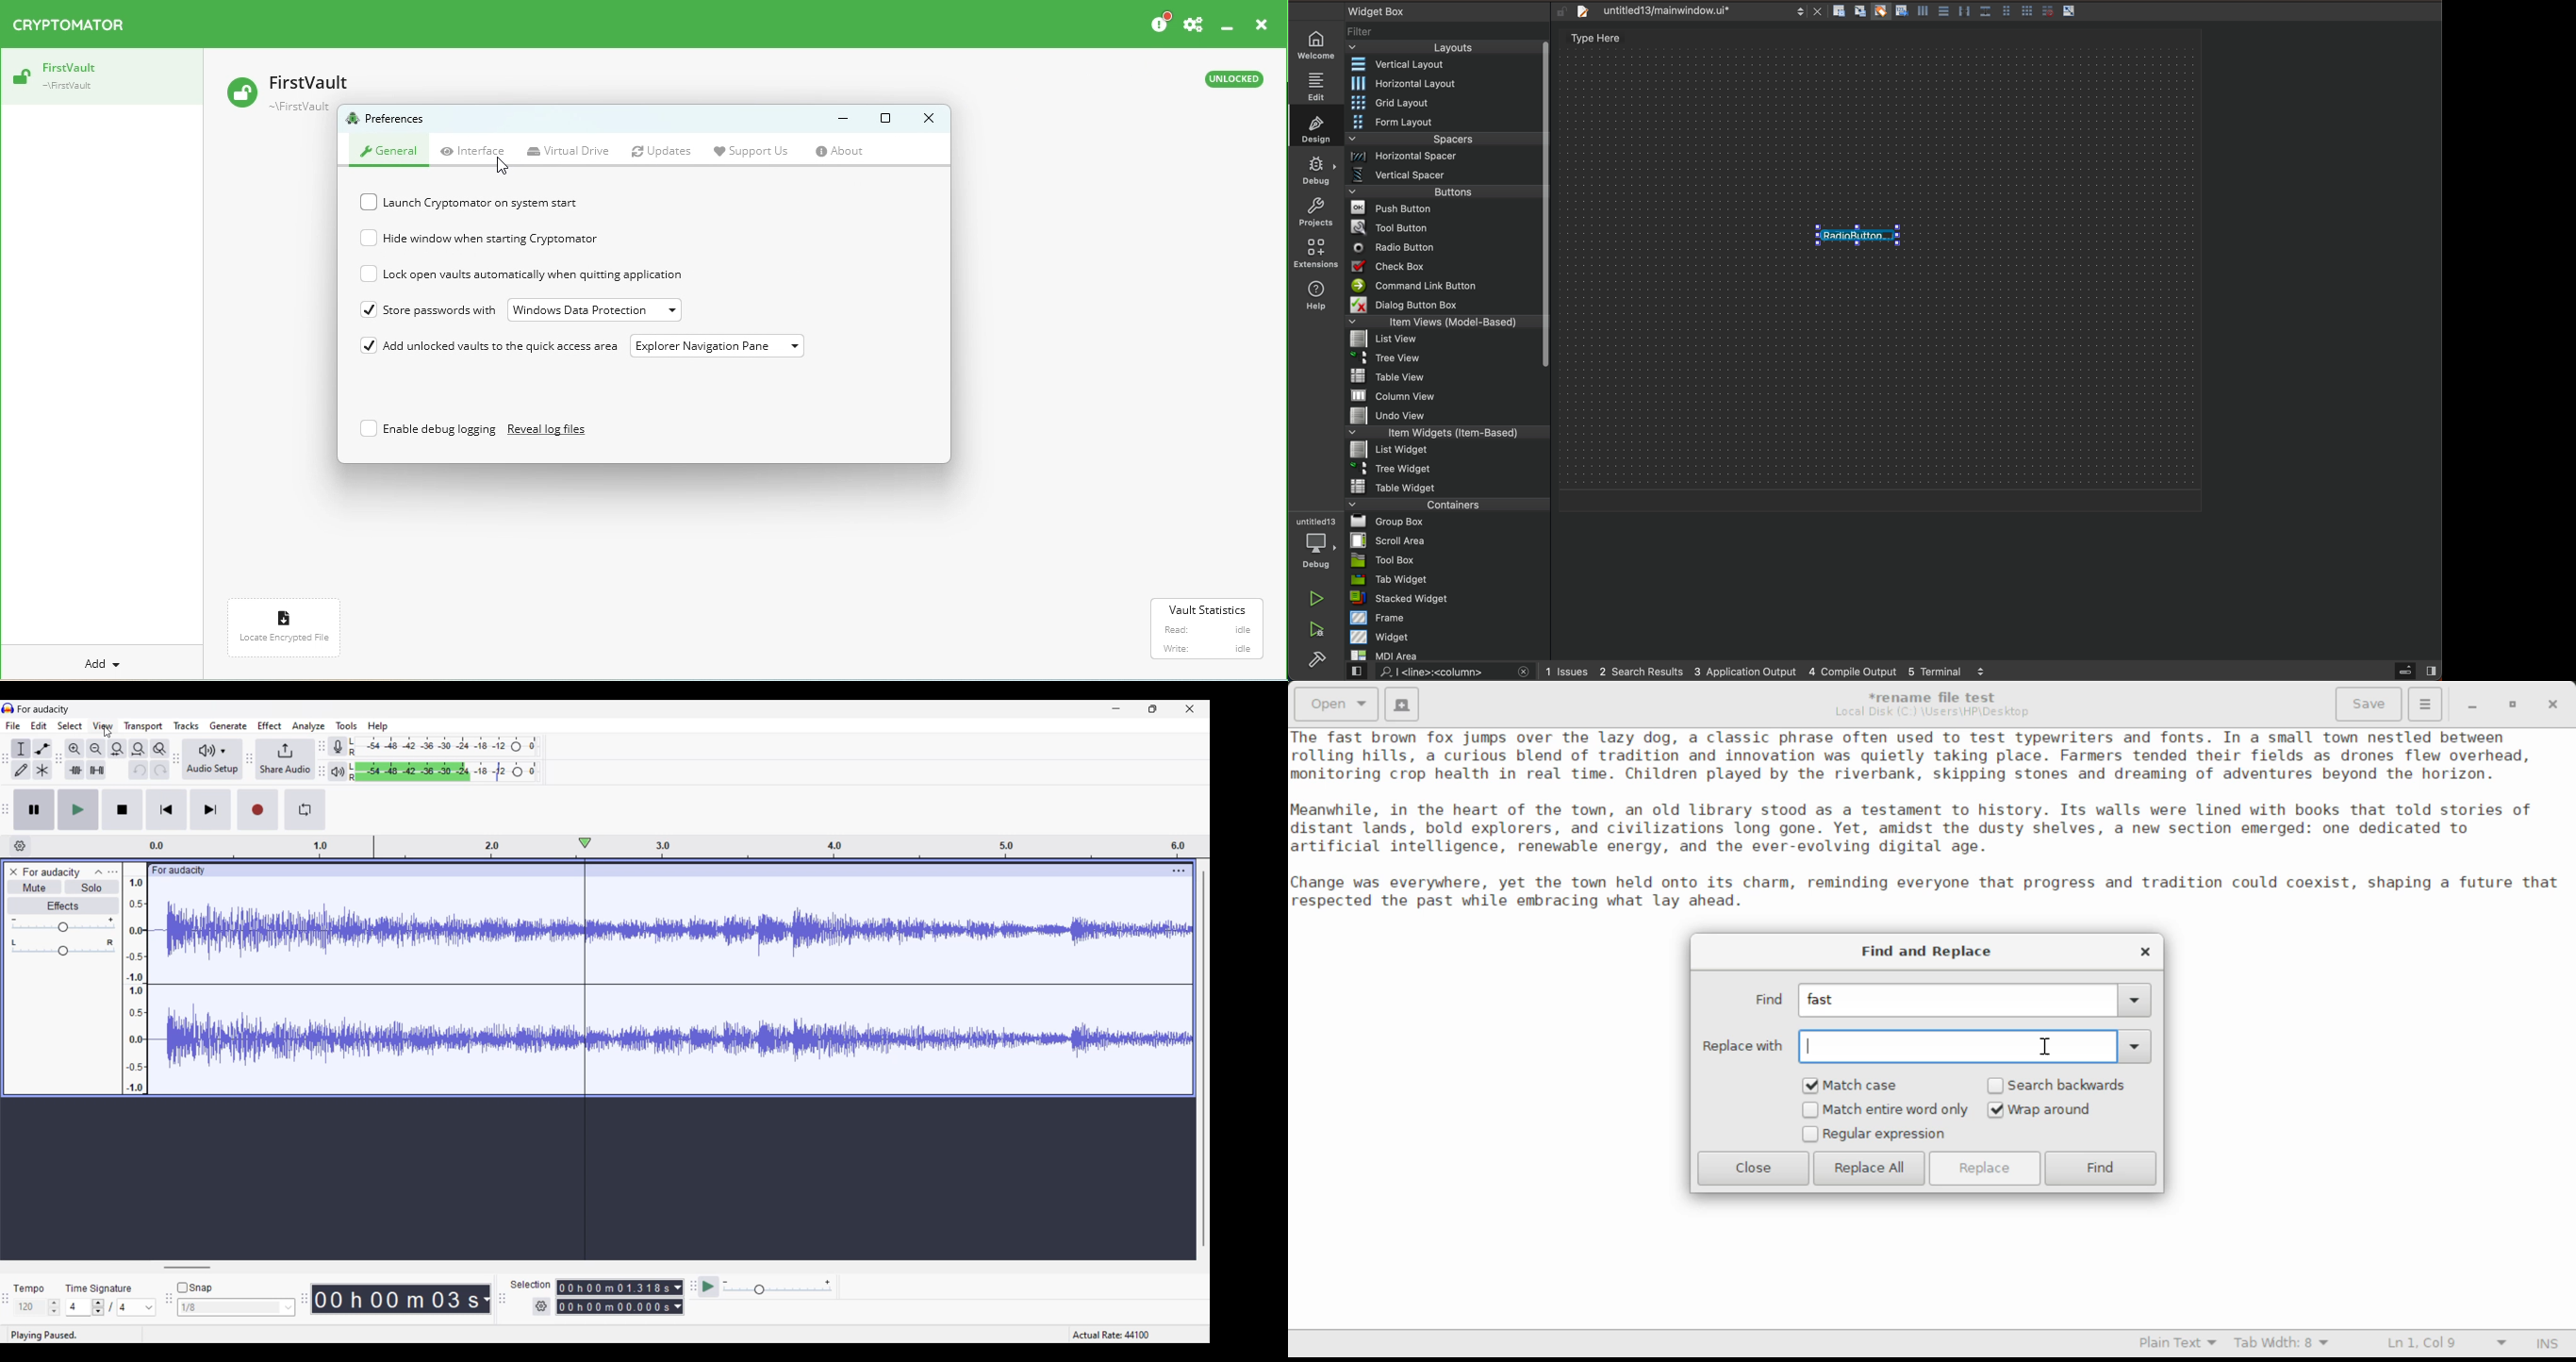  What do you see at coordinates (305, 810) in the screenshot?
I see `Enable looping` at bounding box center [305, 810].